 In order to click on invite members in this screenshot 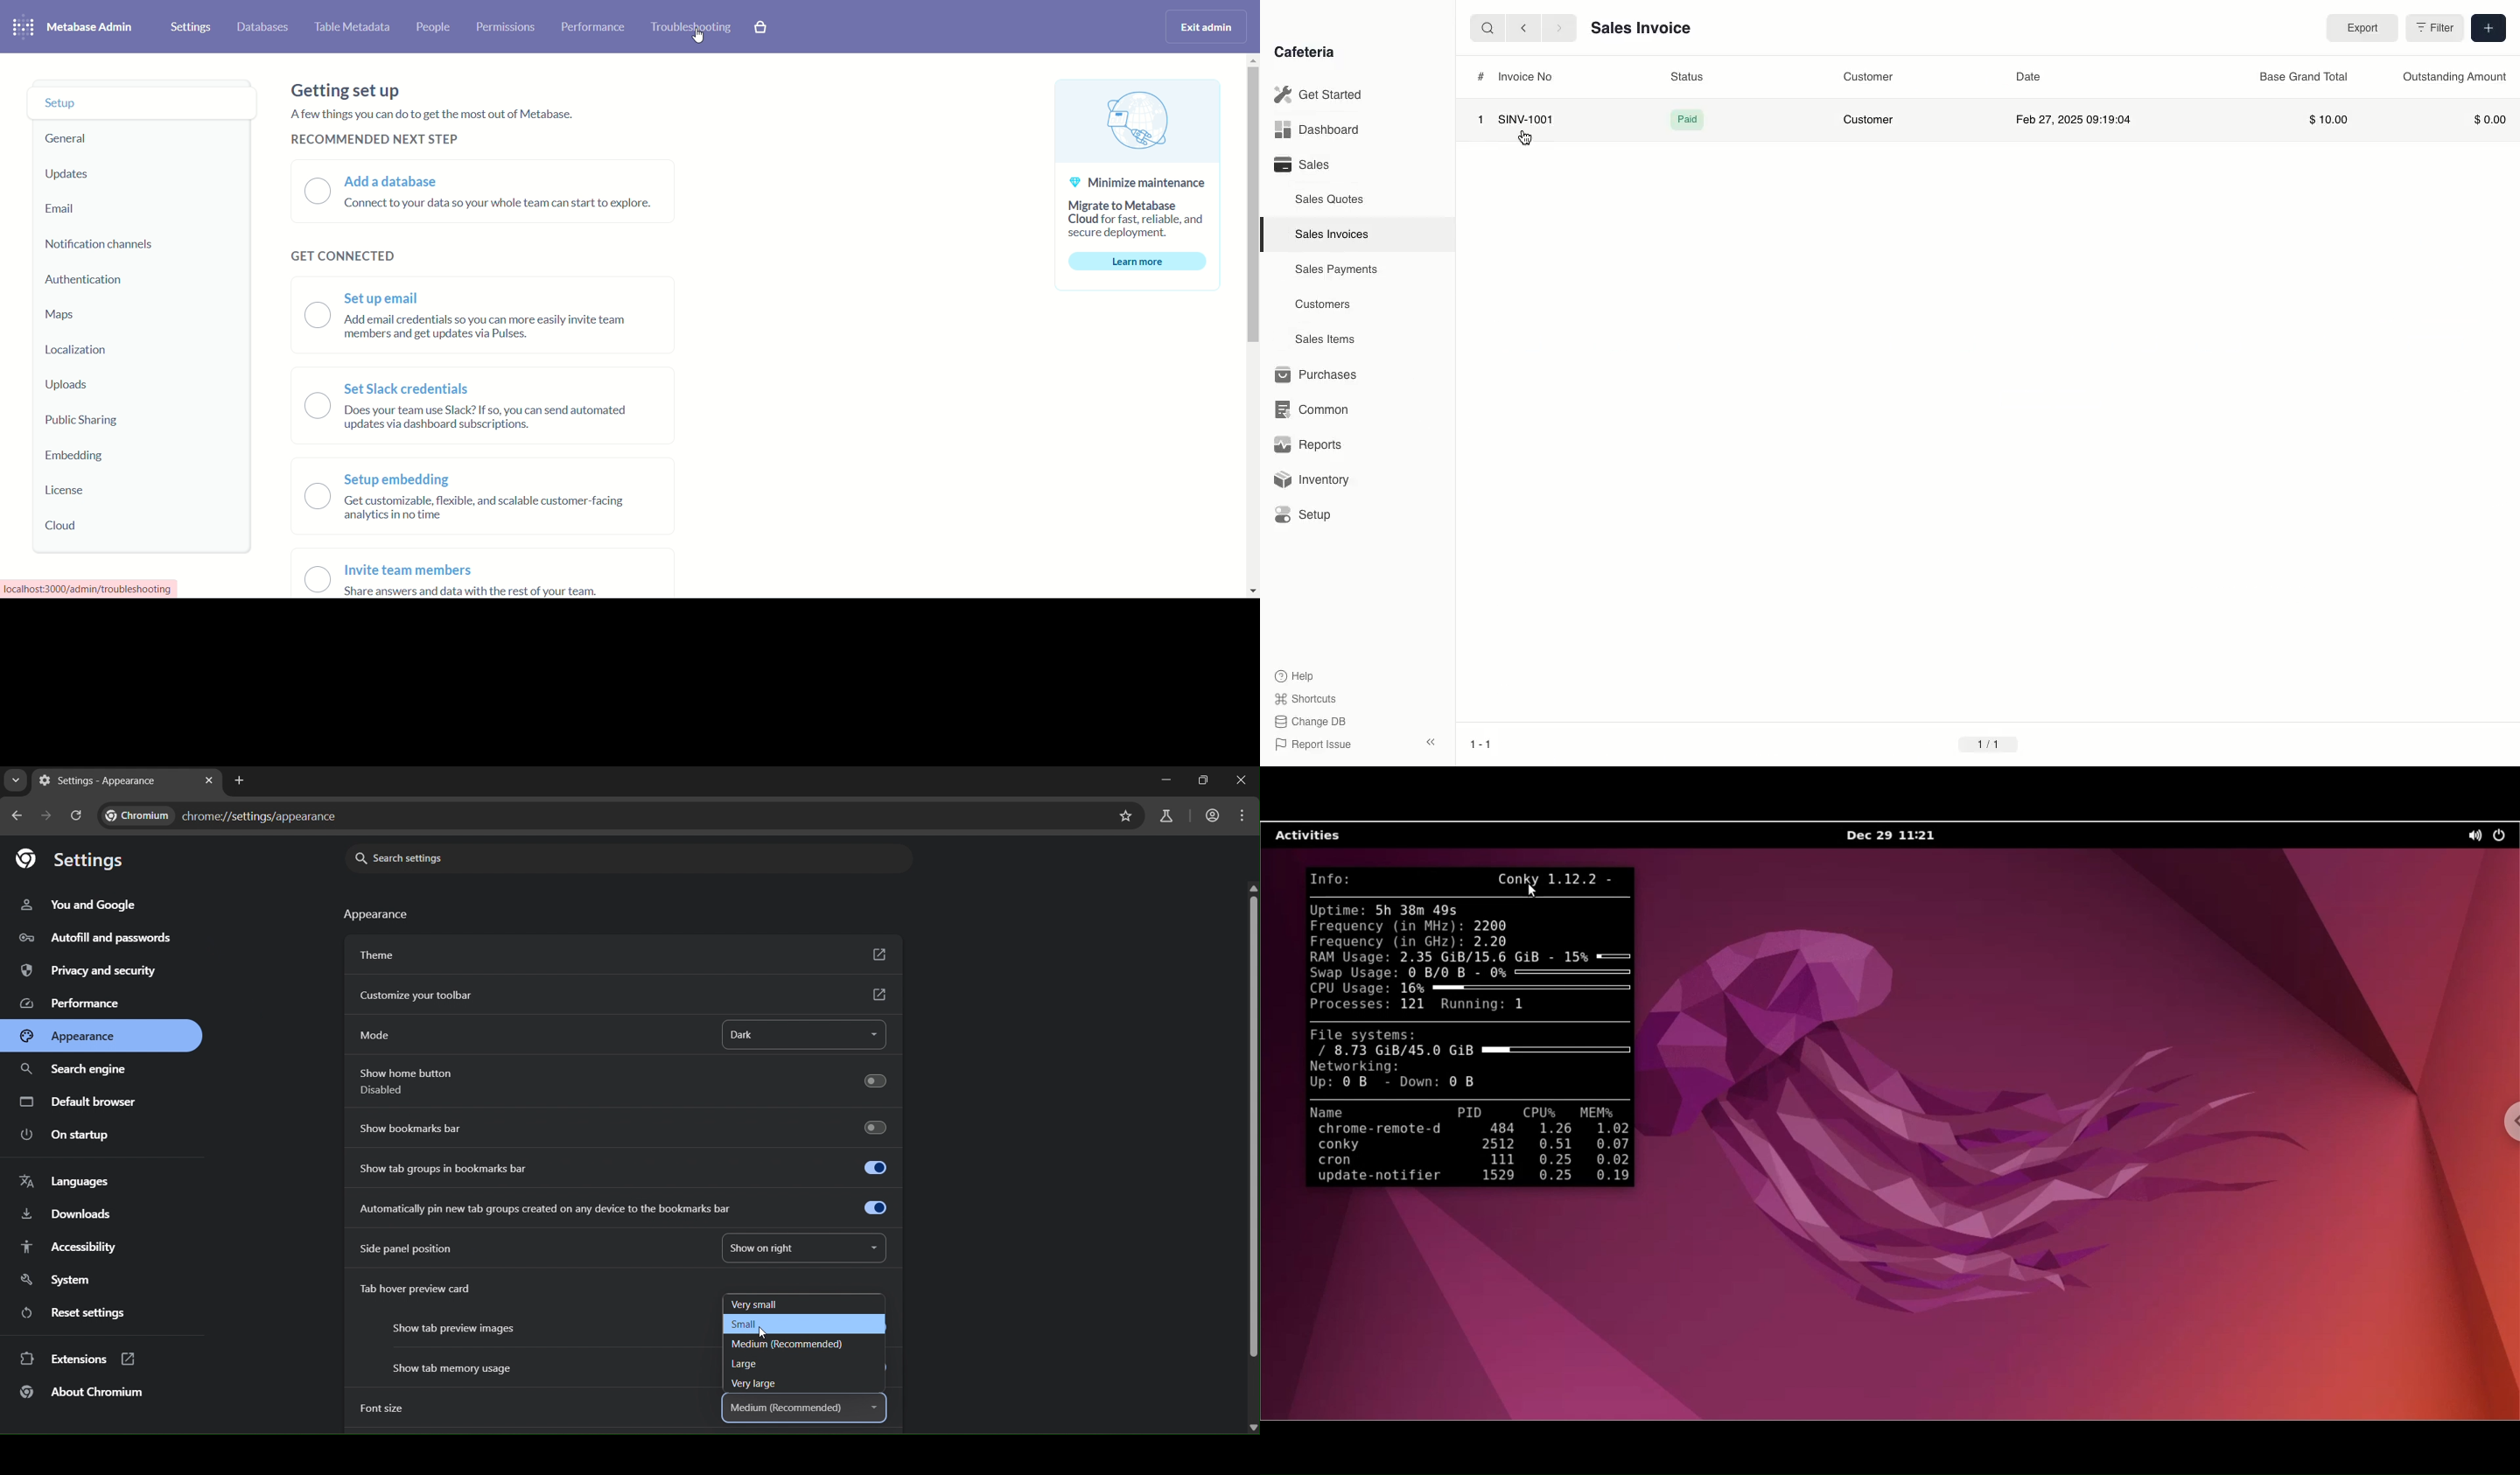, I will do `click(474, 581)`.